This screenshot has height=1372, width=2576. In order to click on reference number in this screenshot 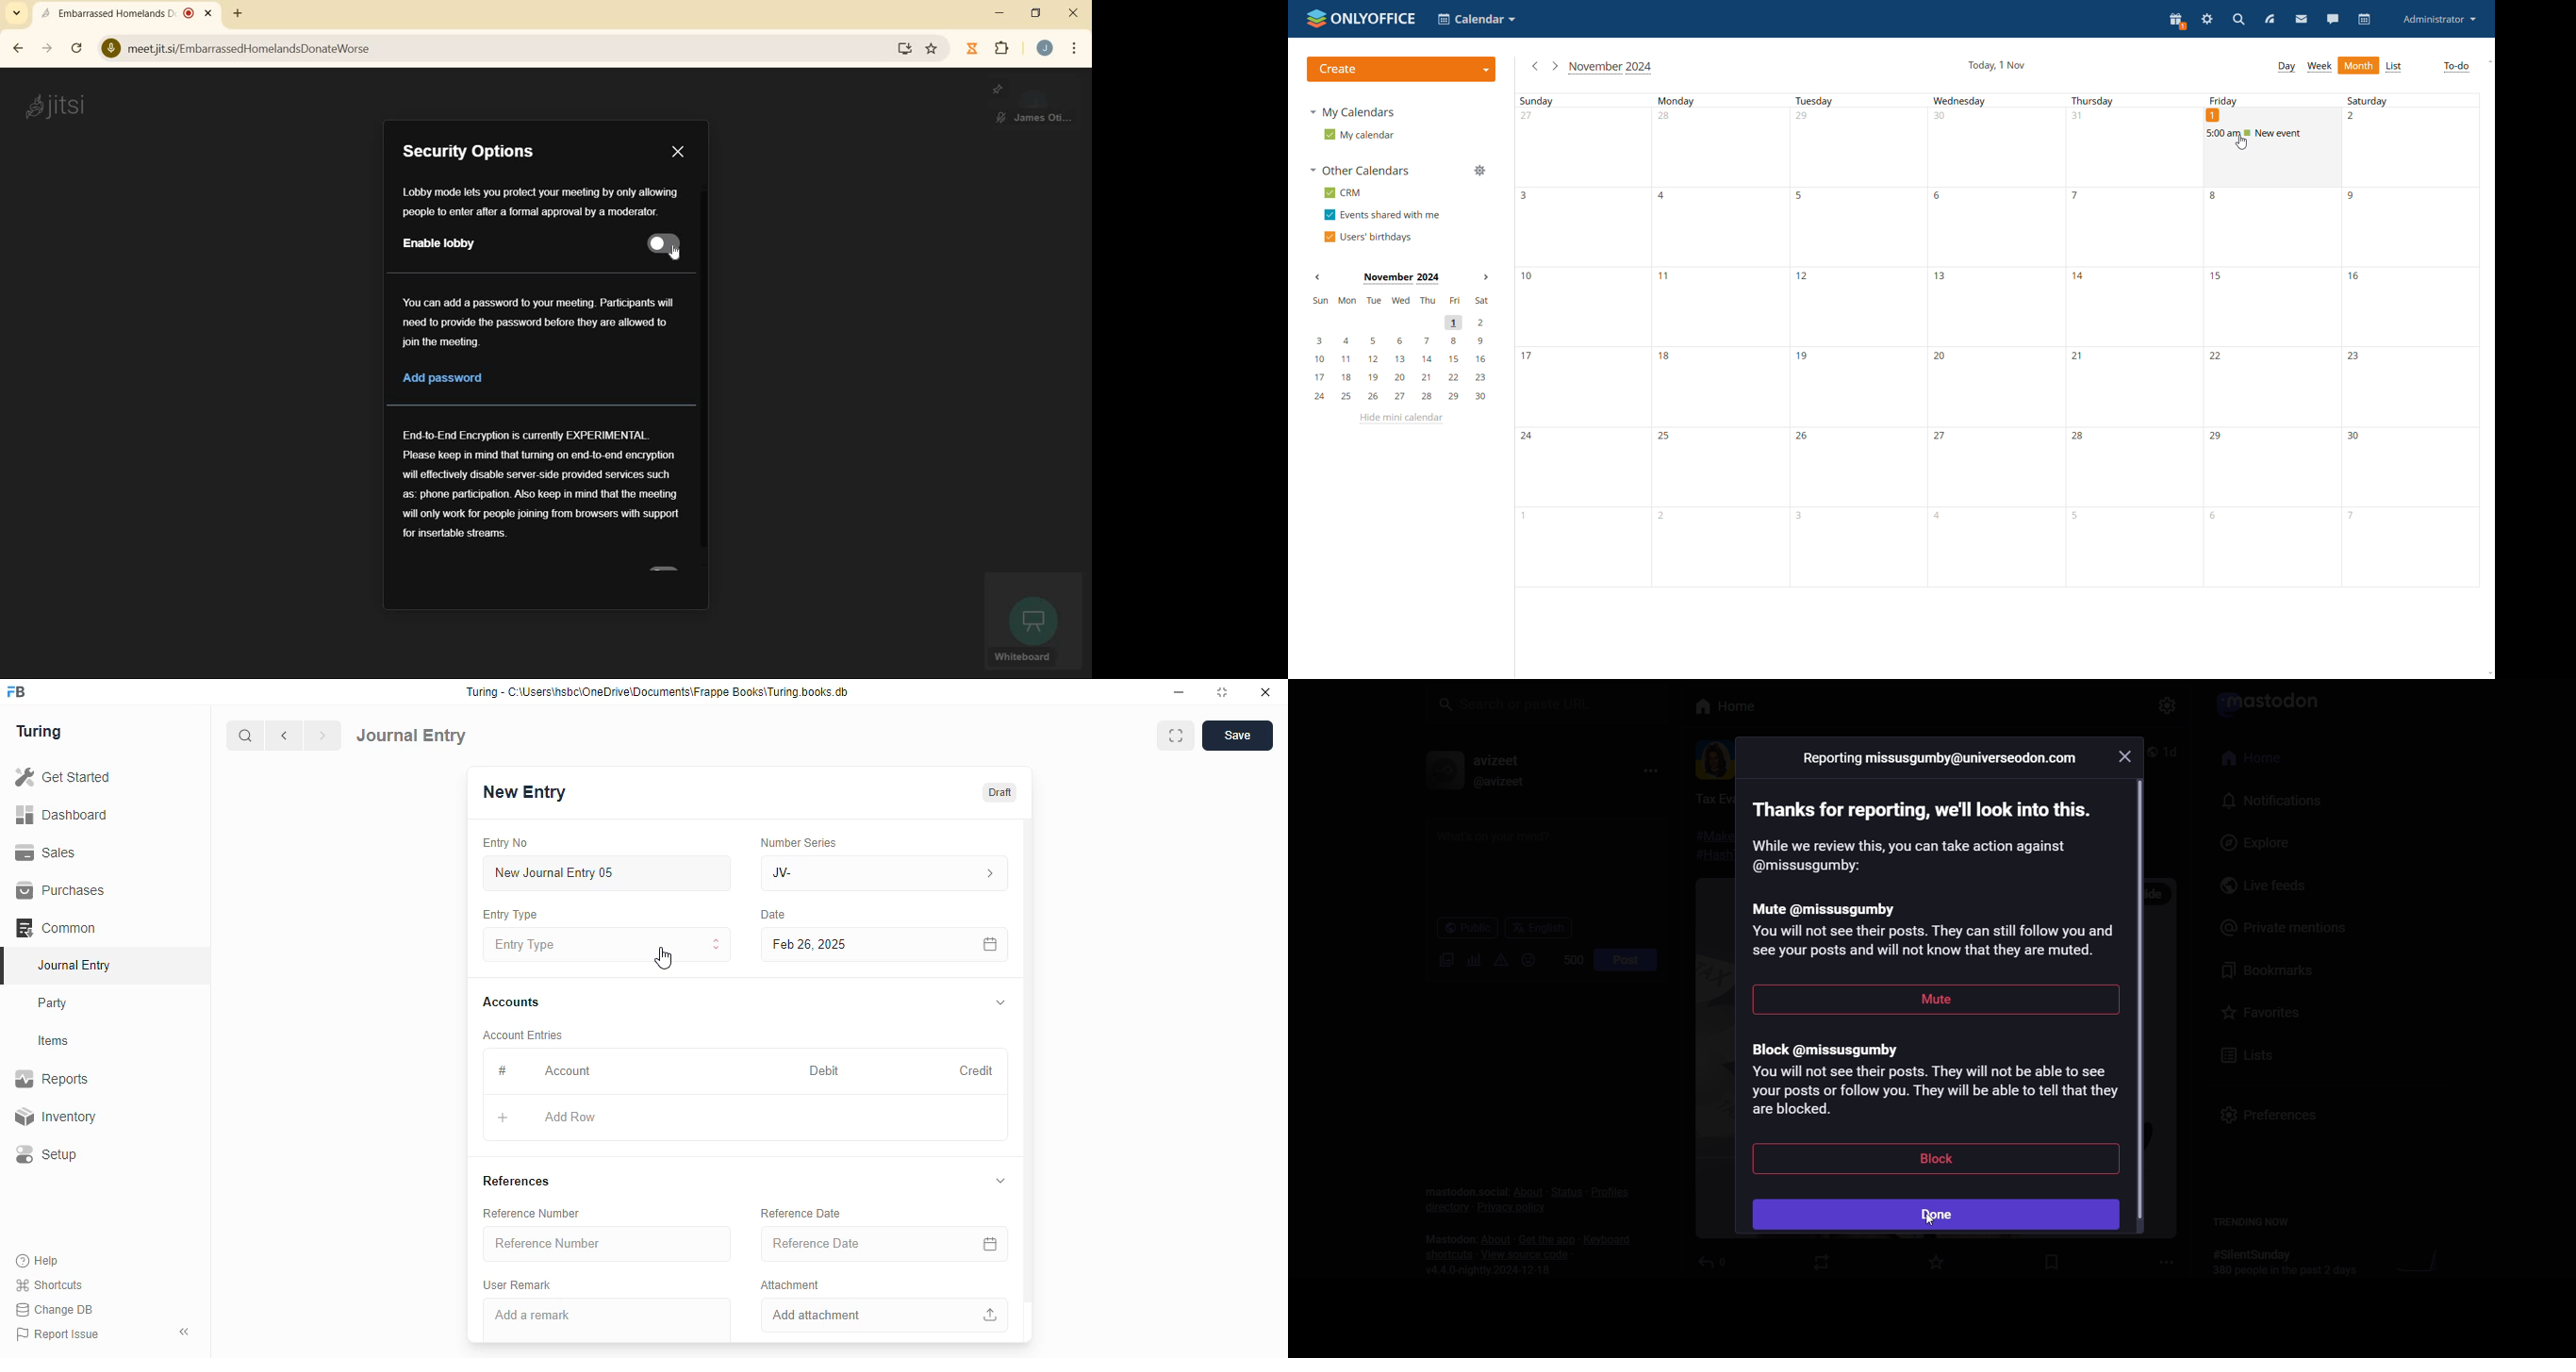, I will do `click(531, 1214)`.